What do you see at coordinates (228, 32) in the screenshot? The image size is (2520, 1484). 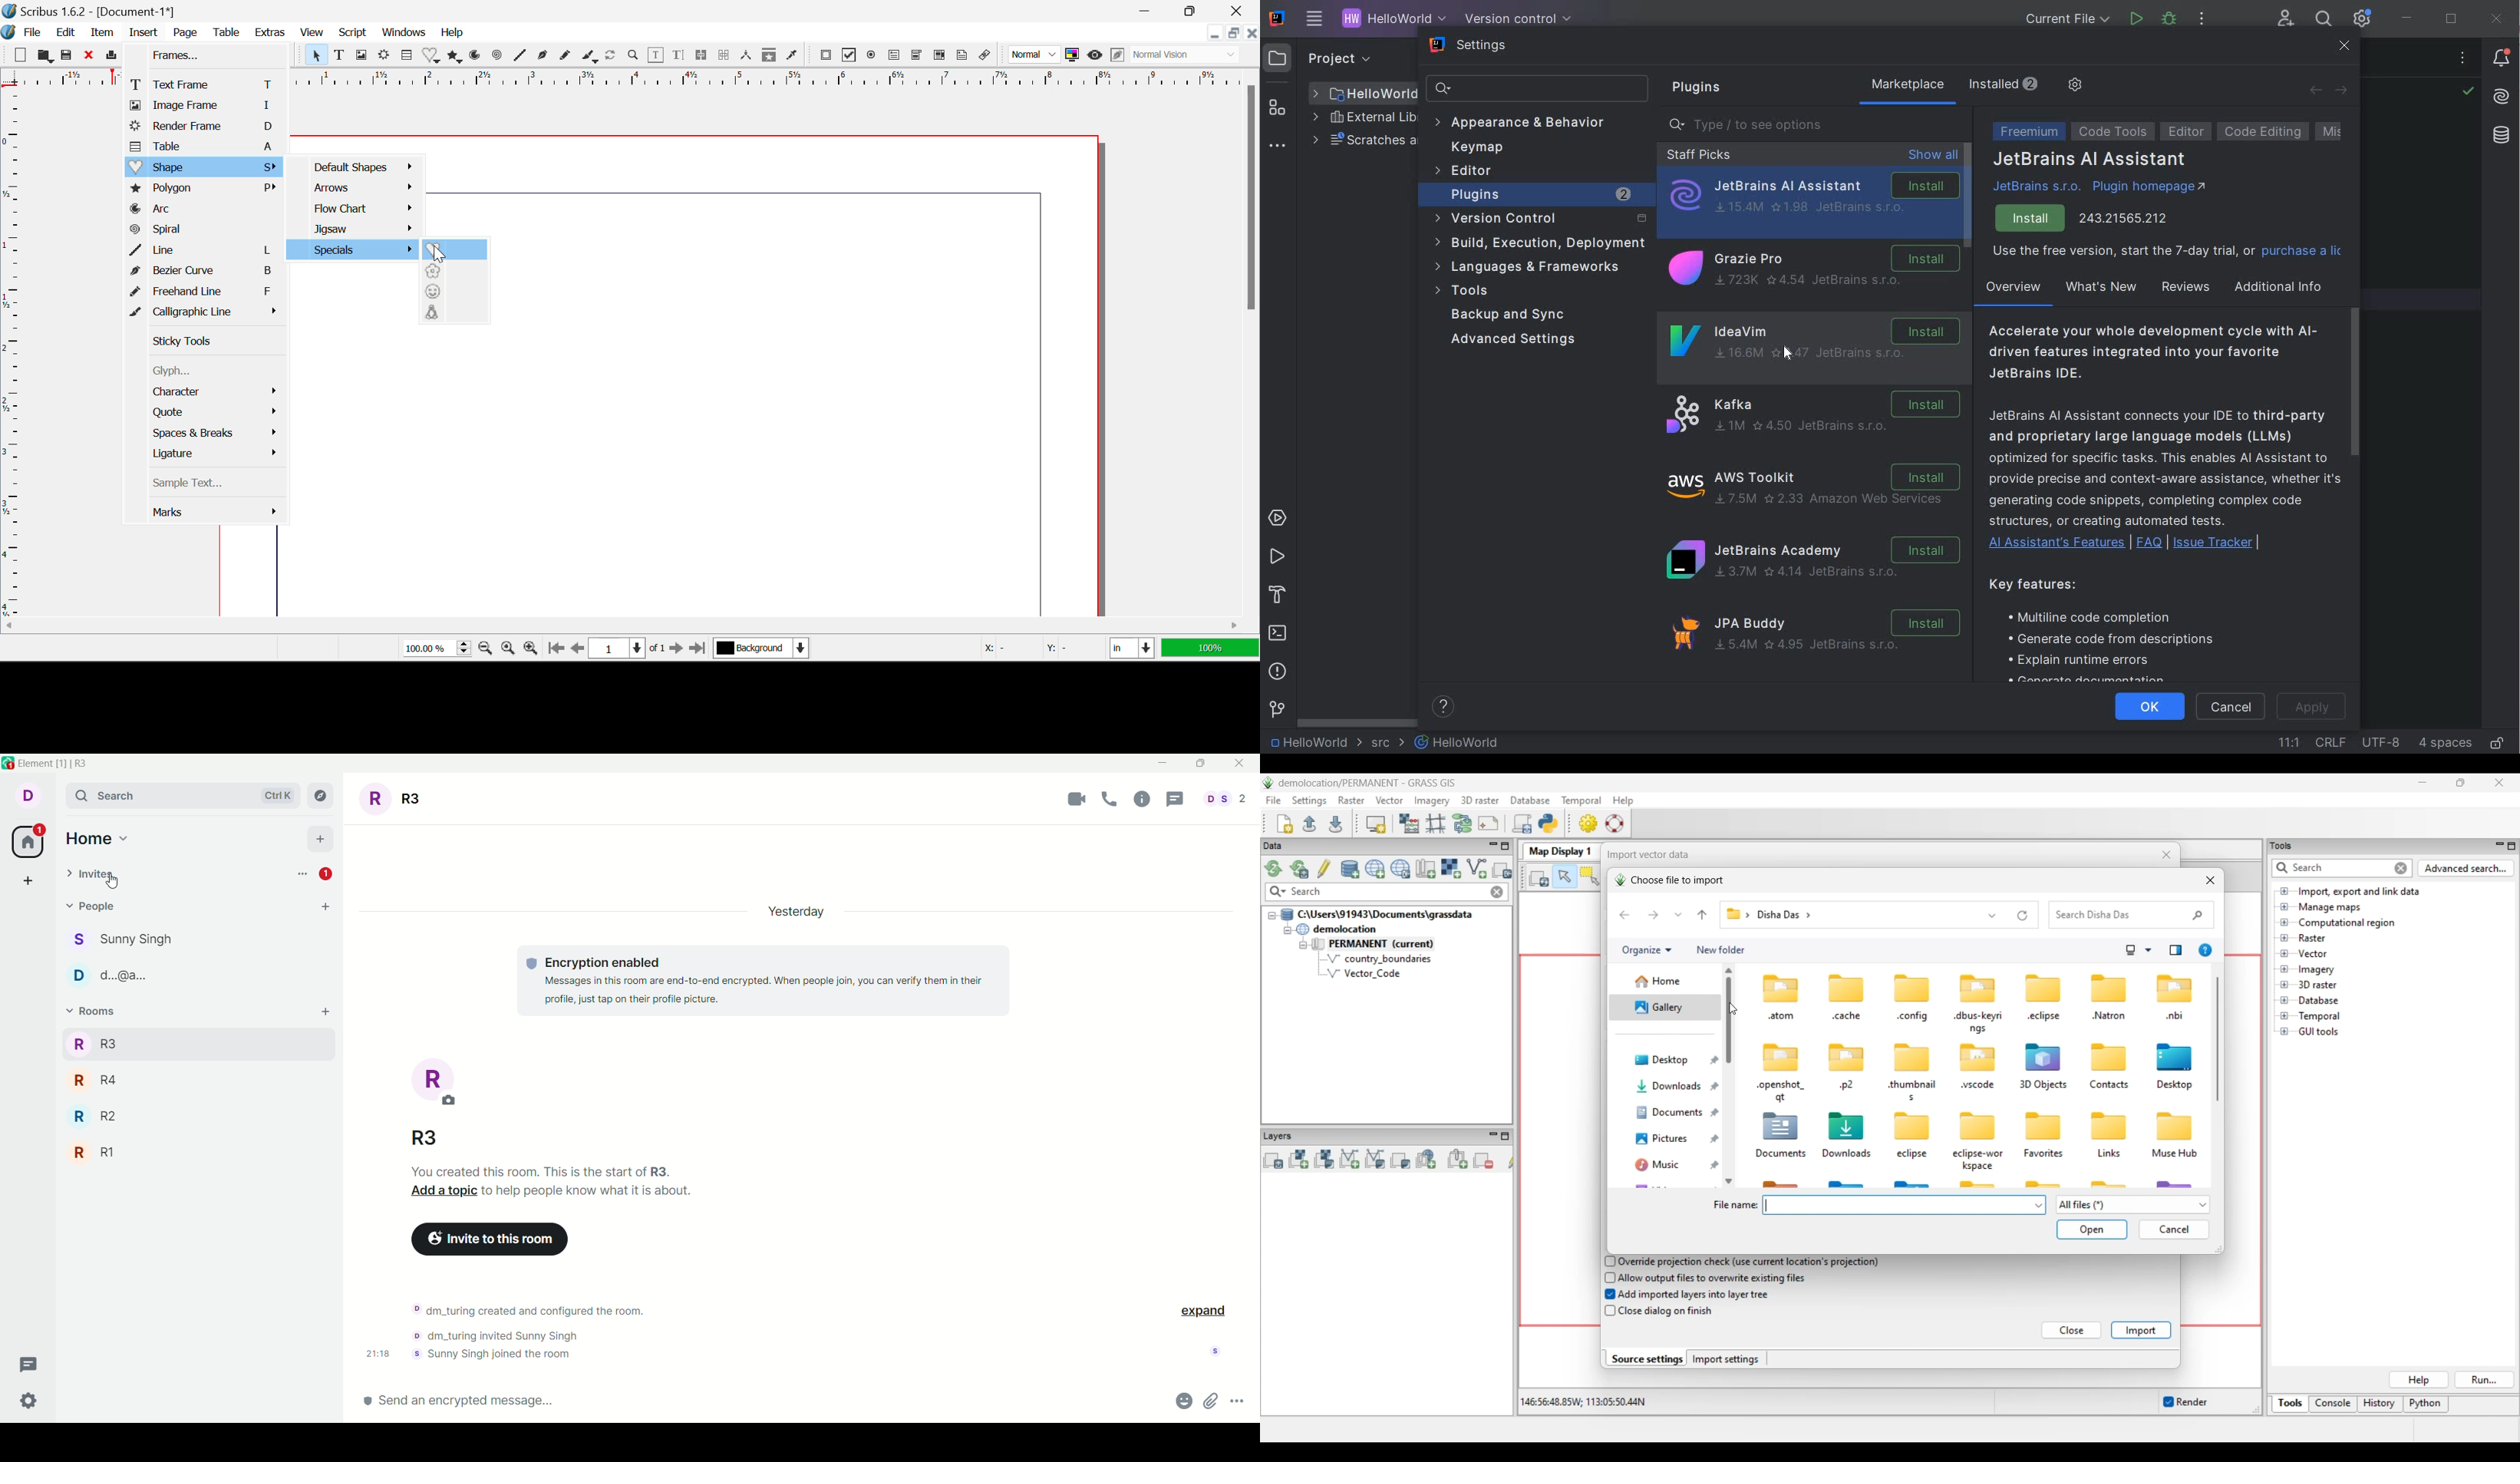 I see `Table` at bounding box center [228, 32].